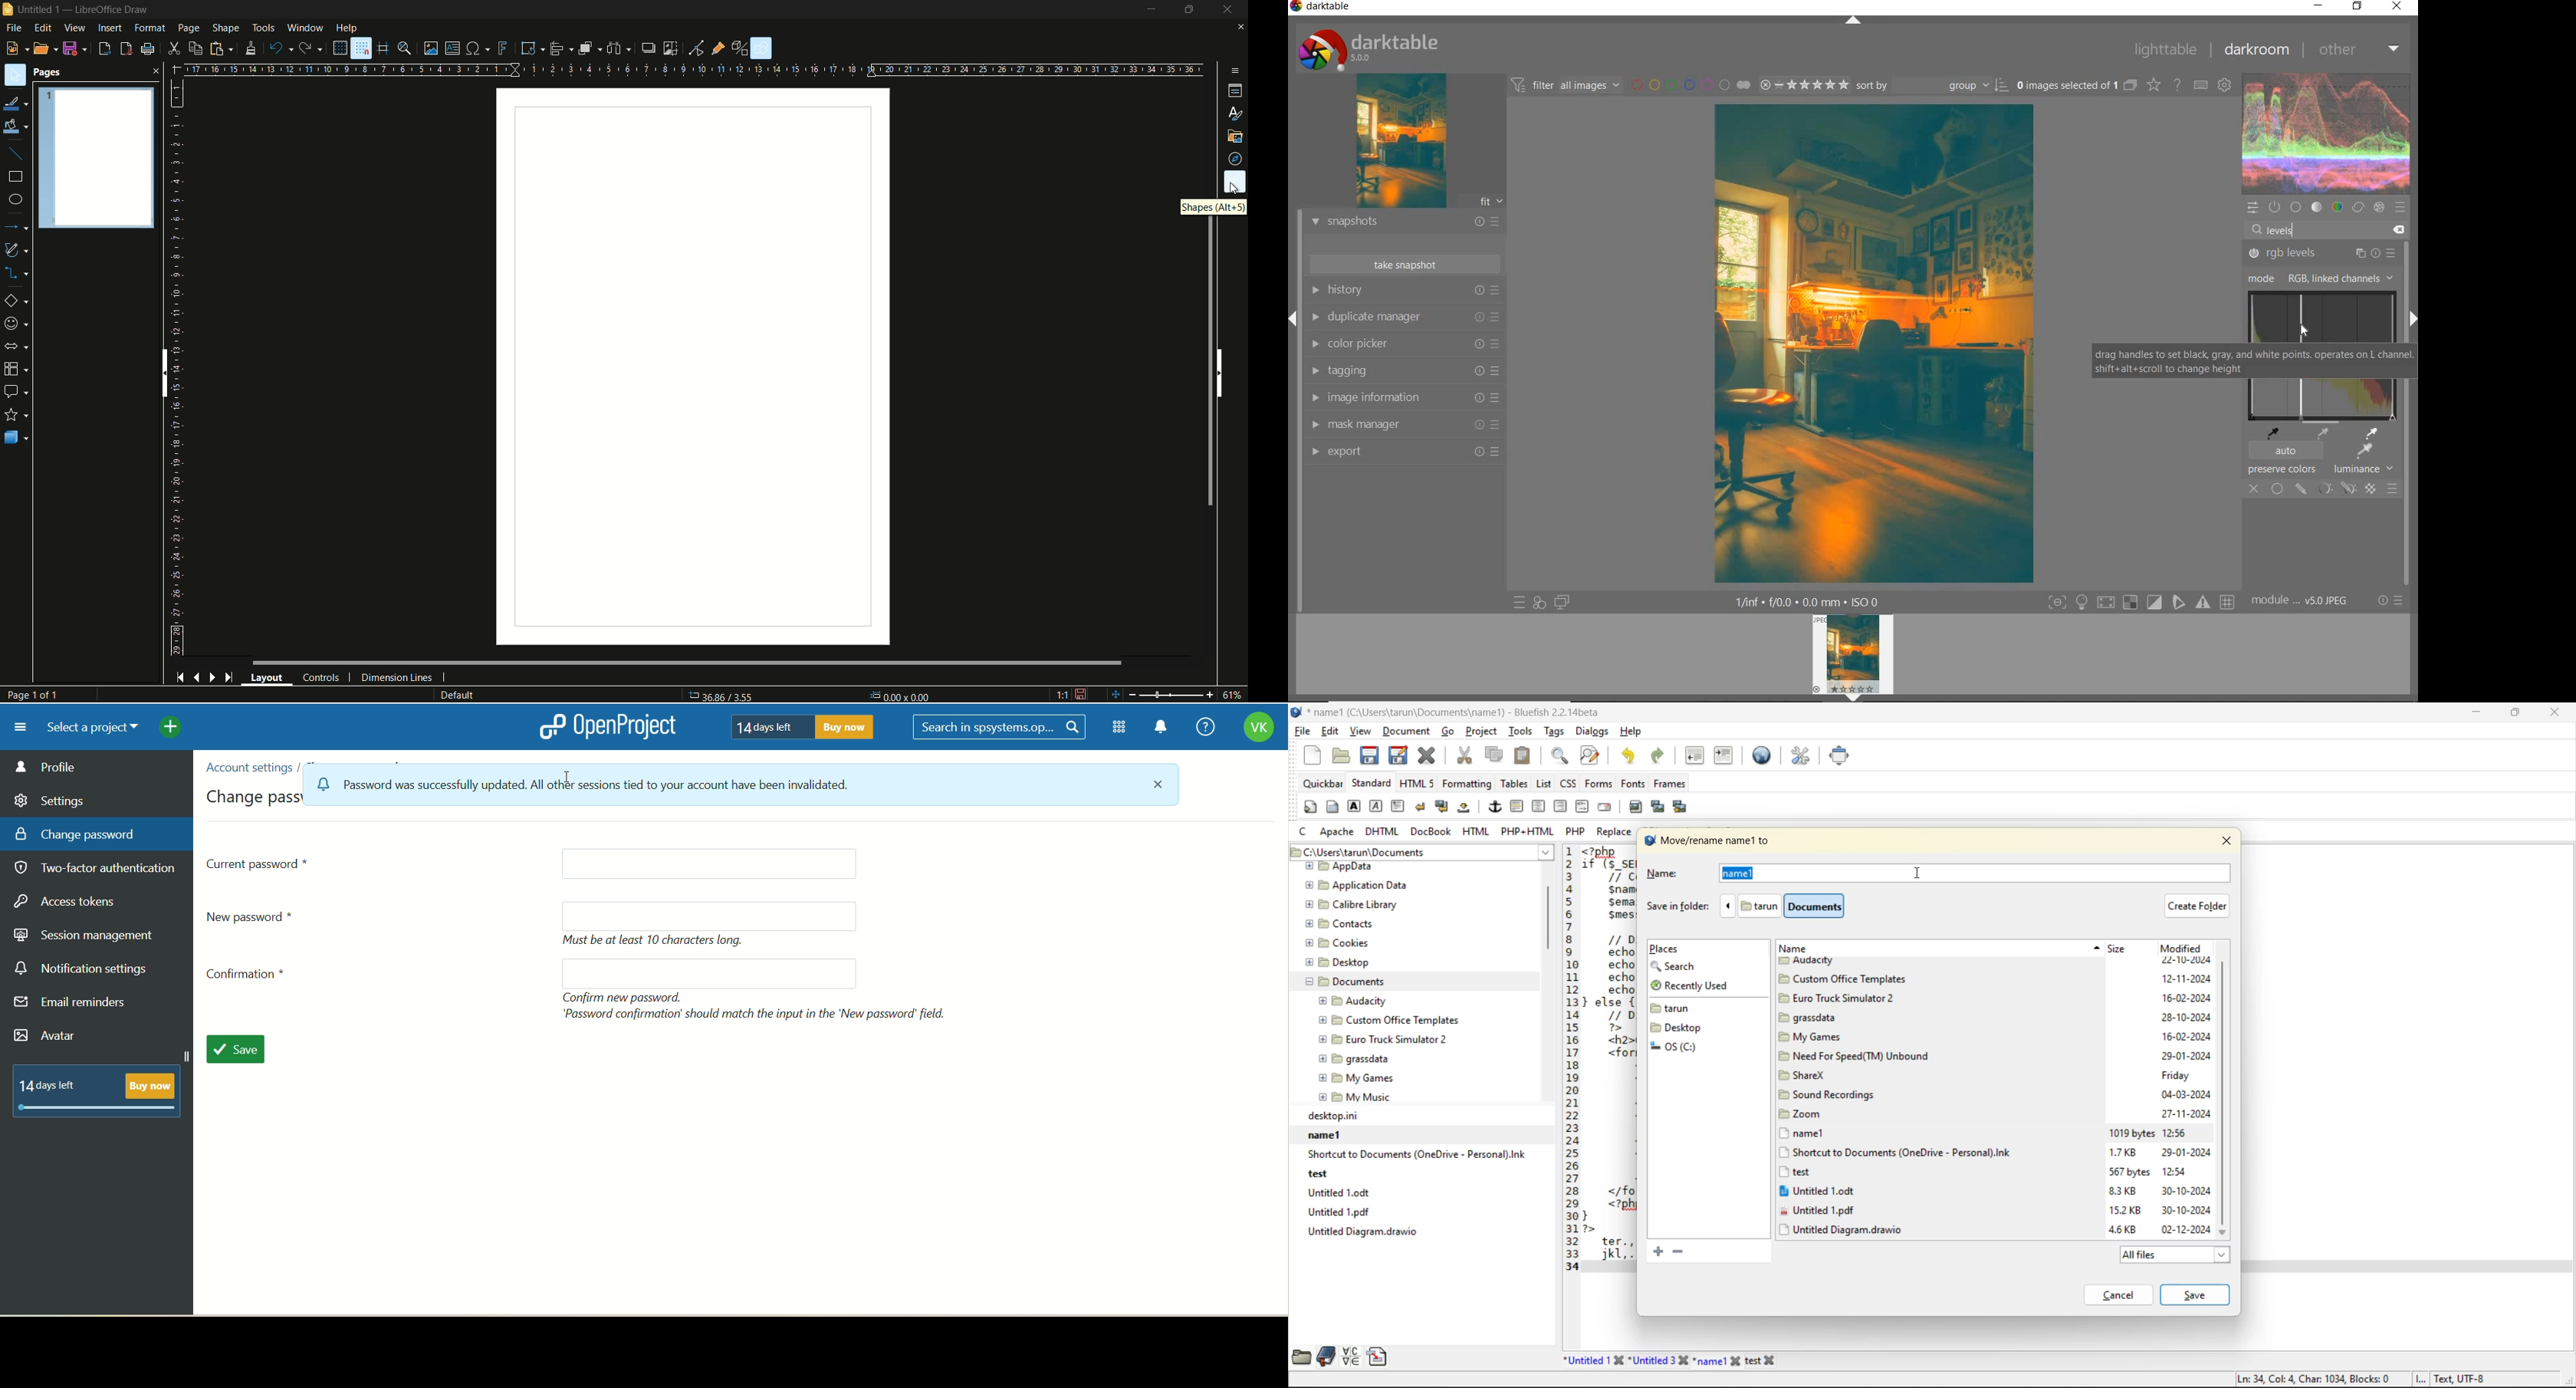 The height and width of the screenshot is (1400, 2576). Describe the element at coordinates (15, 127) in the screenshot. I see `fill color` at that location.